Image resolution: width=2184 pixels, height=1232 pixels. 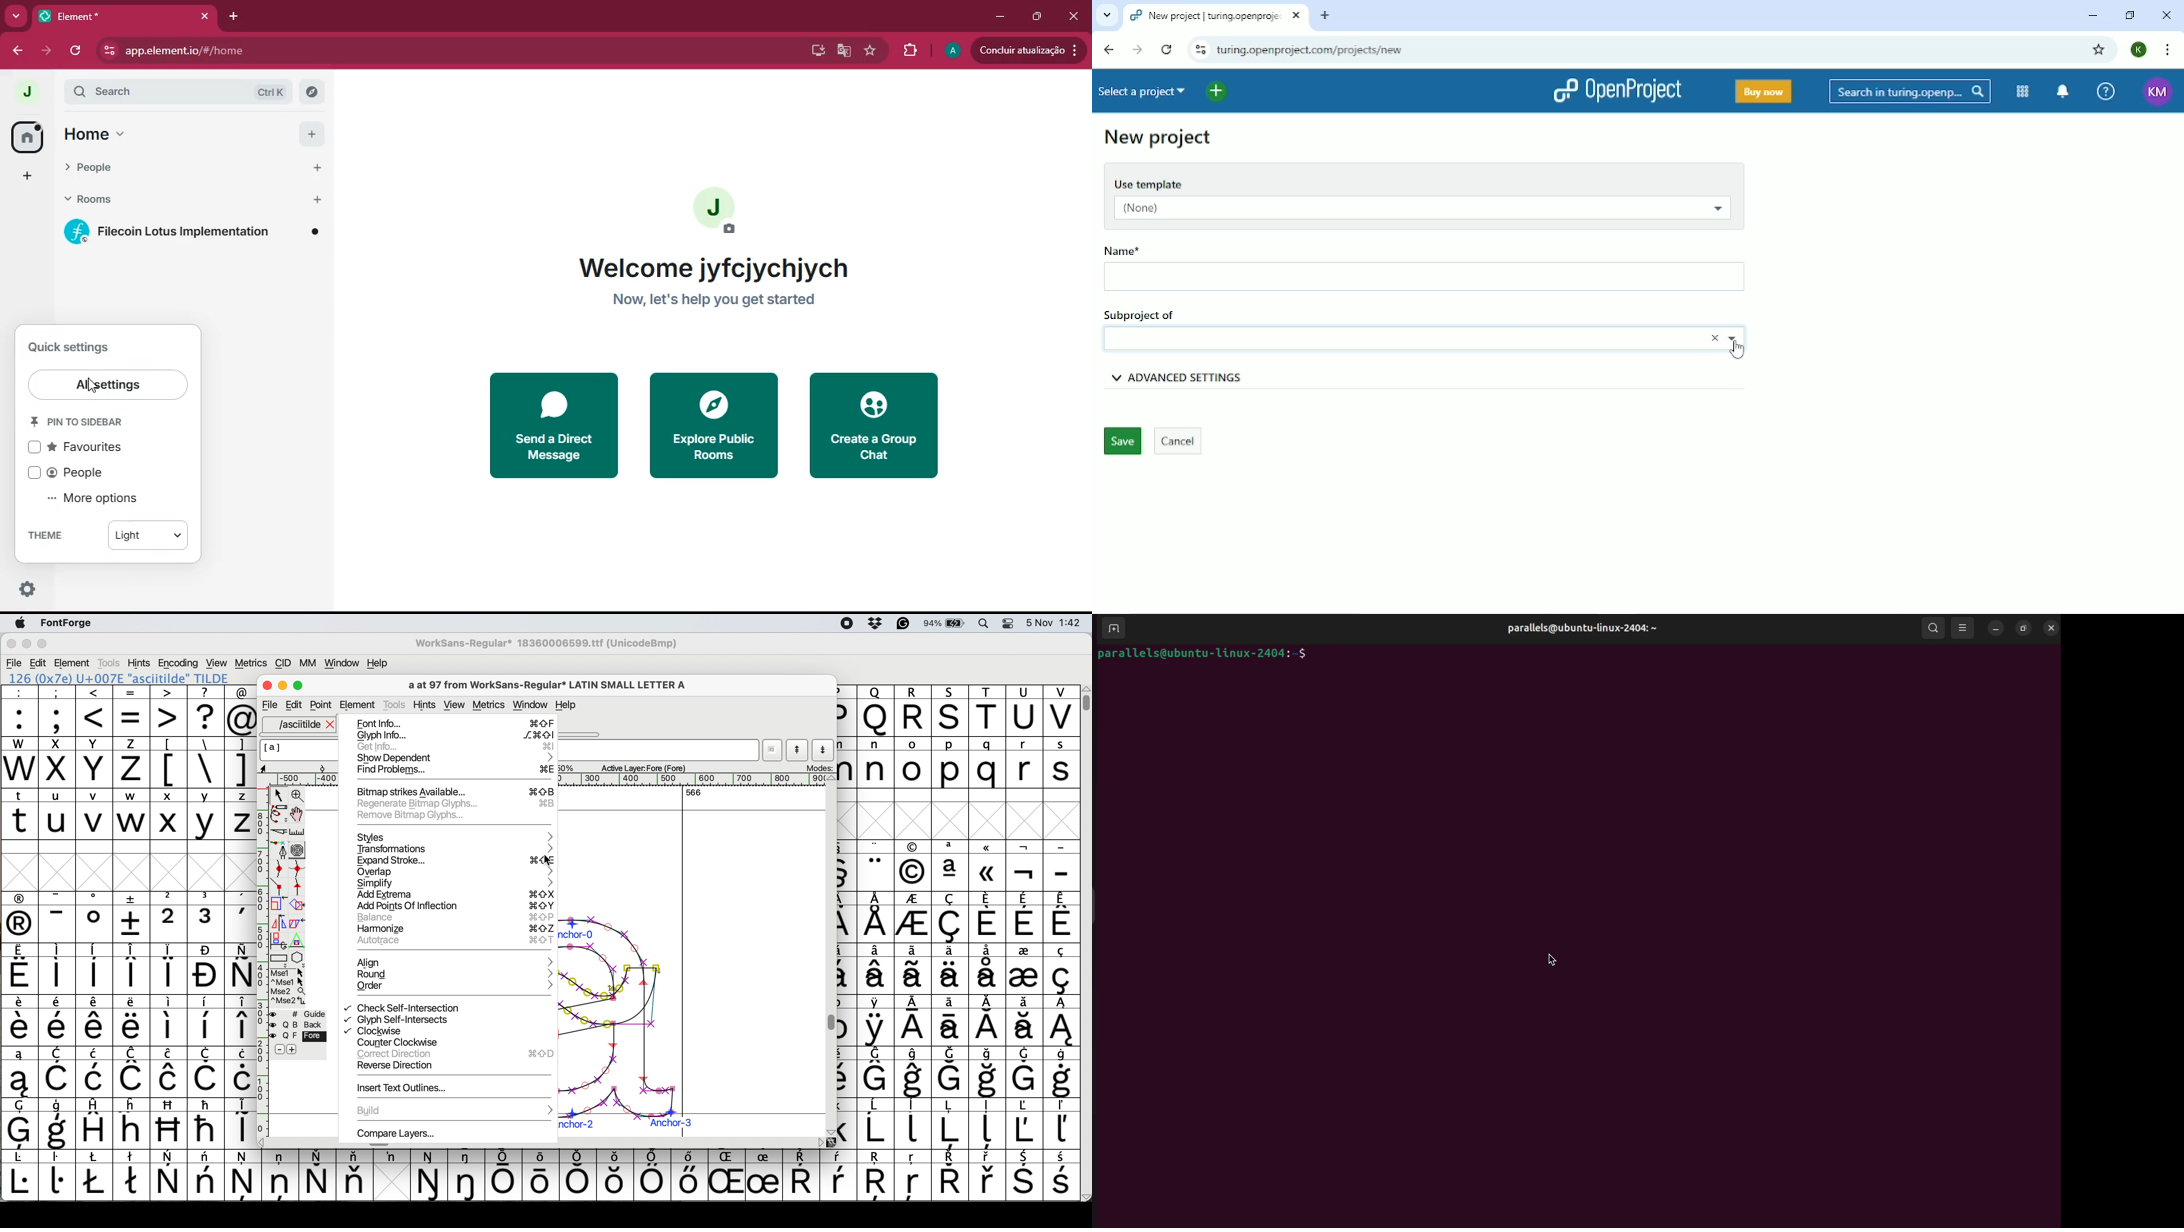 What do you see at coordinates (1023, 763) in the screenshot?
I see `r` at bounding box center [1023, 763].